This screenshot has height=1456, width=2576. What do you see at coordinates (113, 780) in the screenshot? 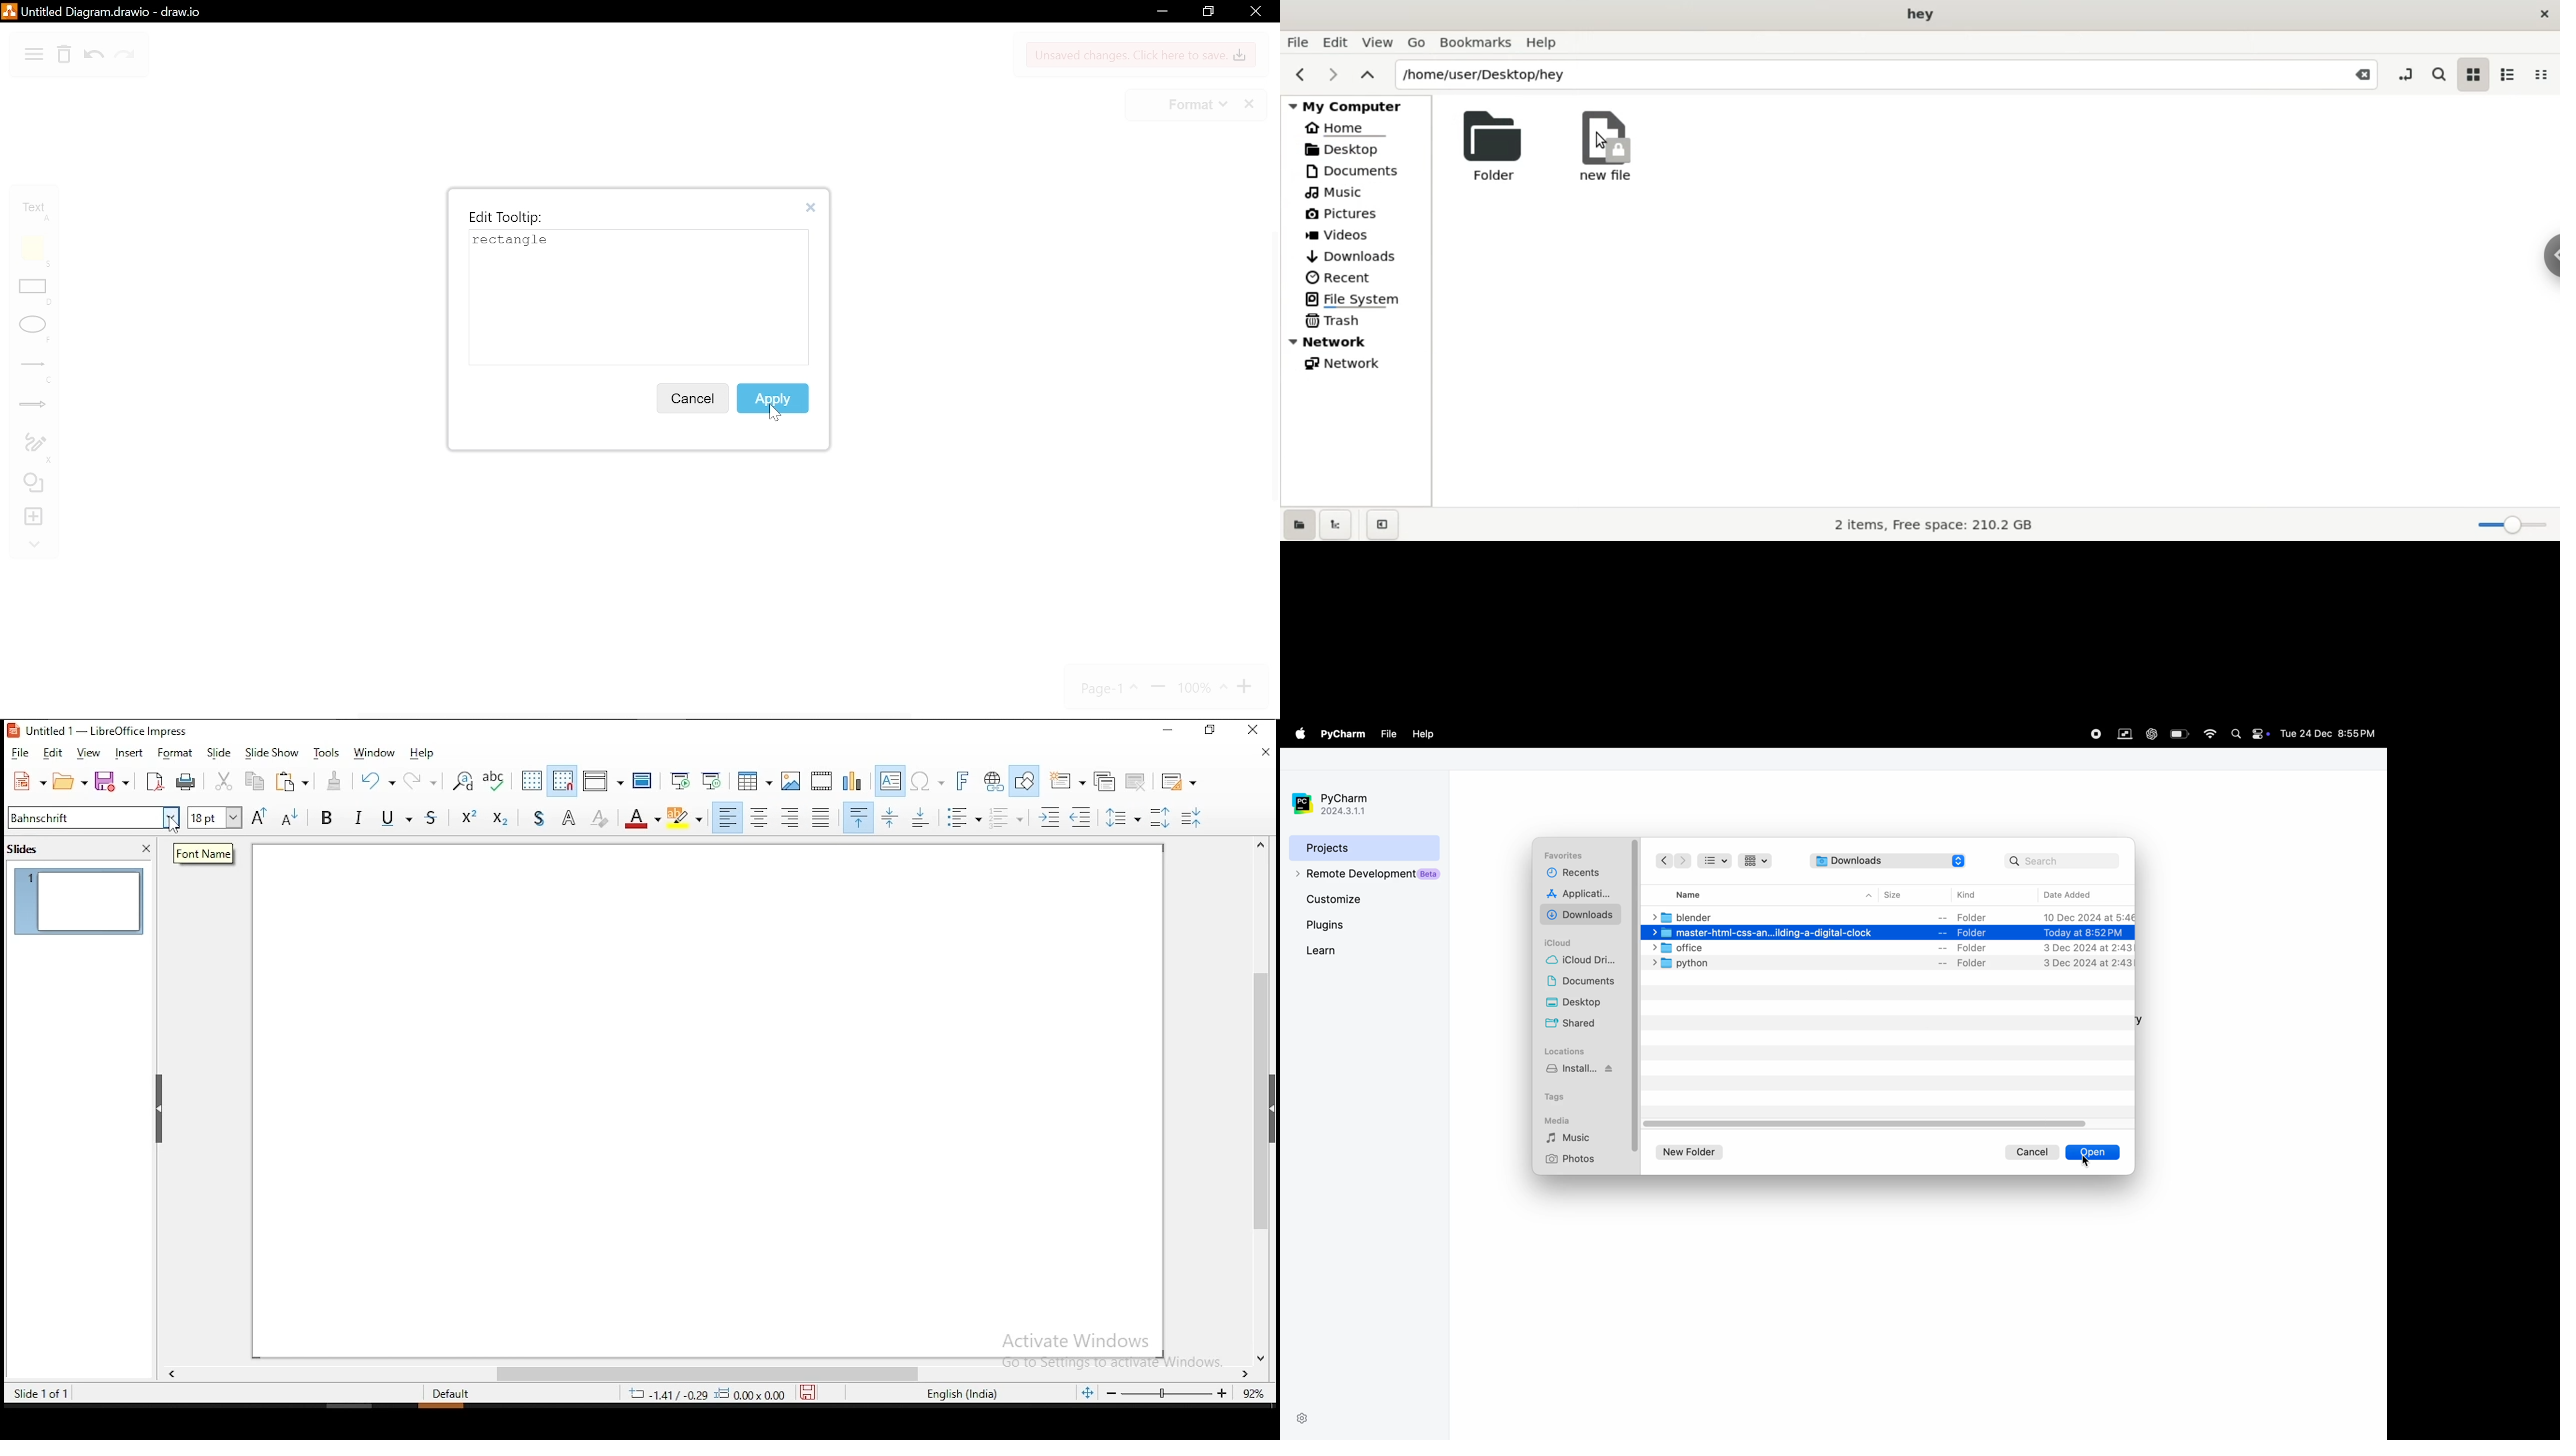
I see `save` at bounding box center [113, 780].